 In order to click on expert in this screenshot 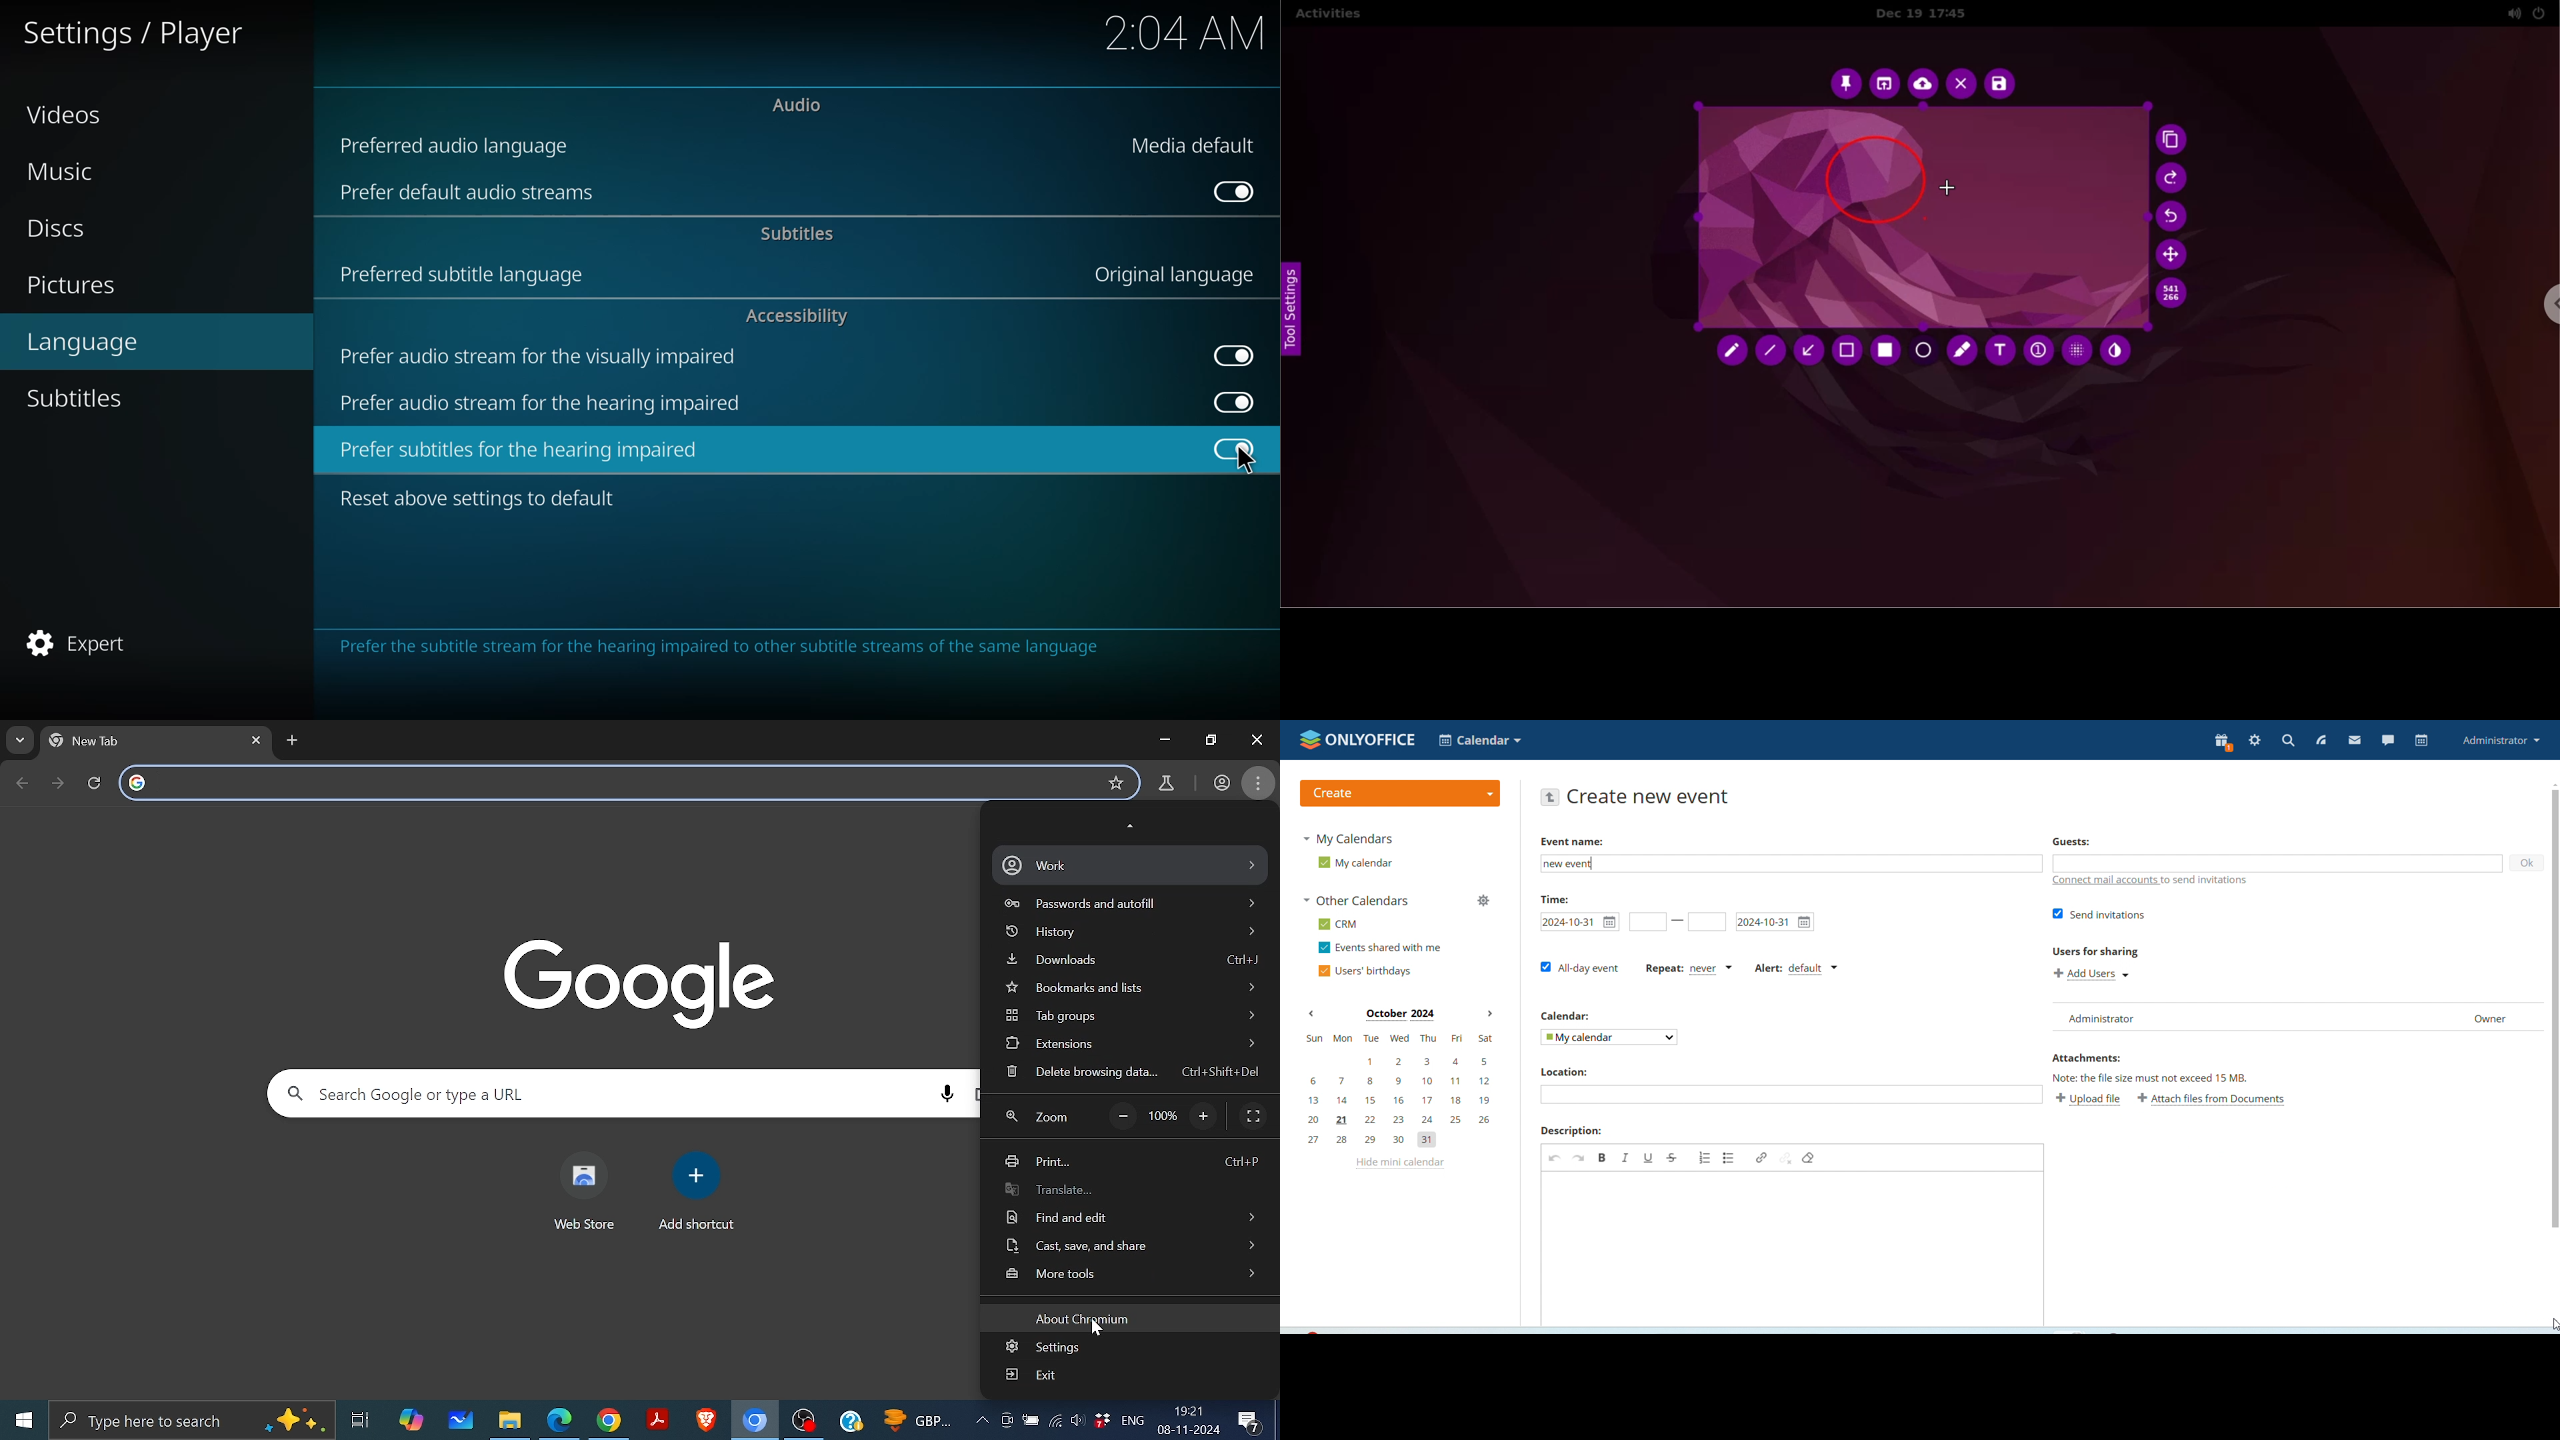, I will do `click(87, 642)`.